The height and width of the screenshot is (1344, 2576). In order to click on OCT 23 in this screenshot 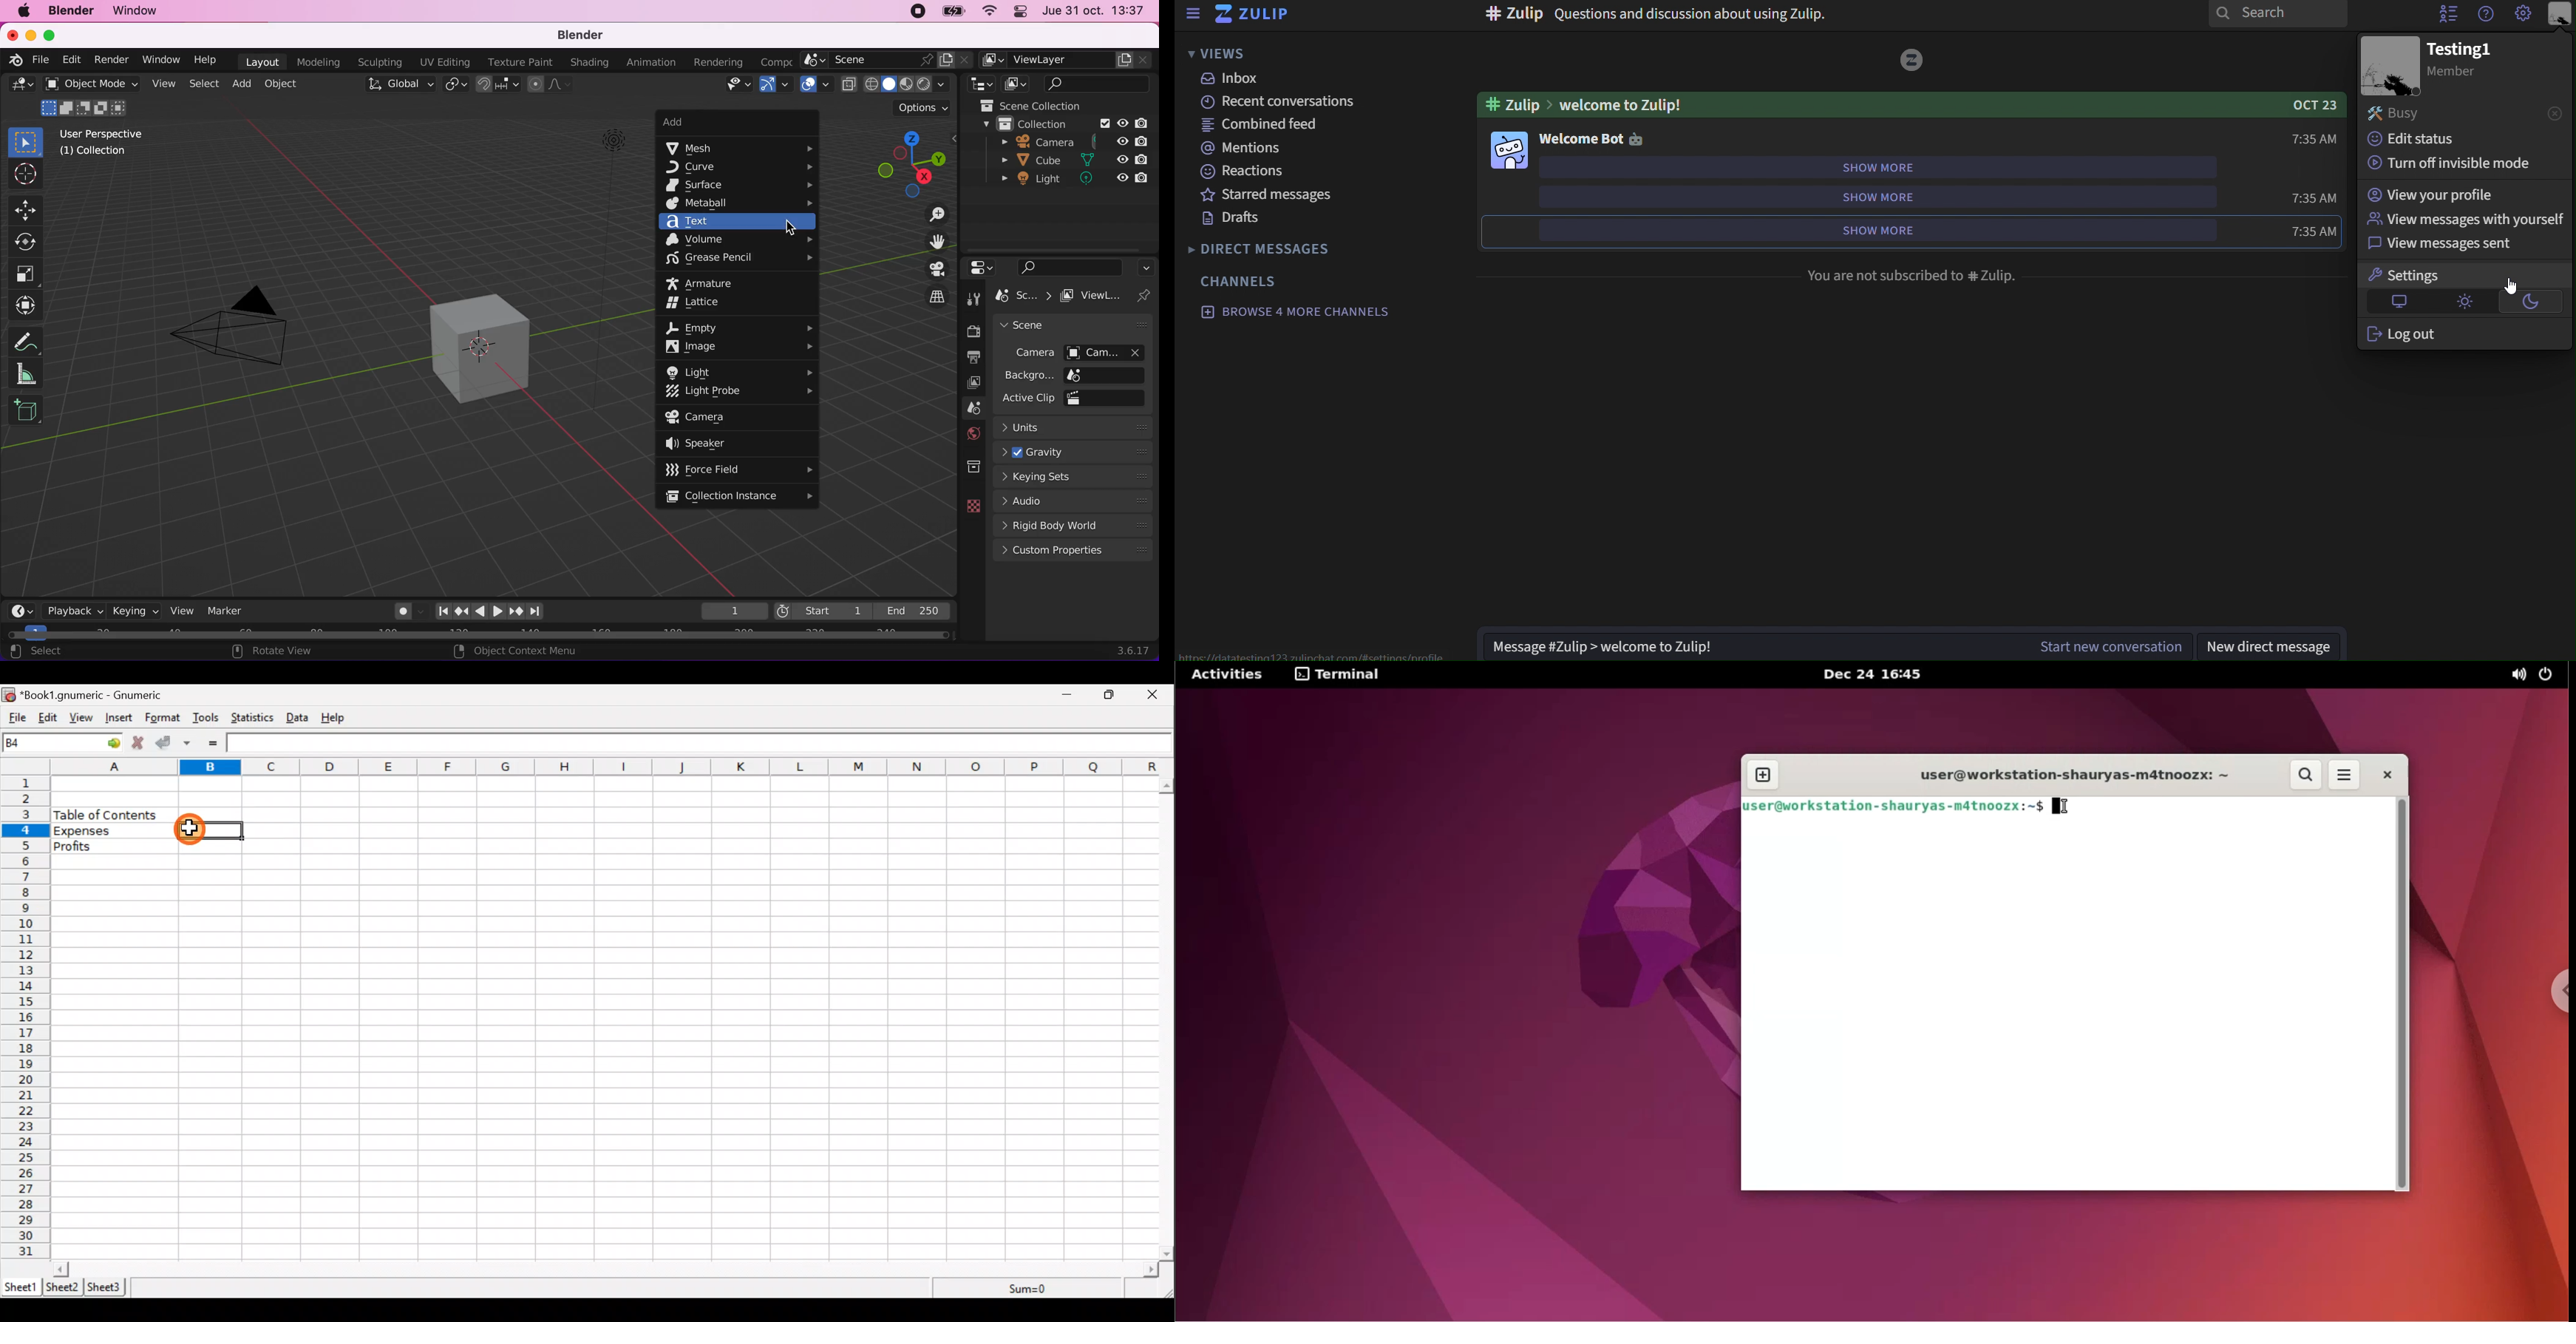, I will do `click(2317, 105)`.